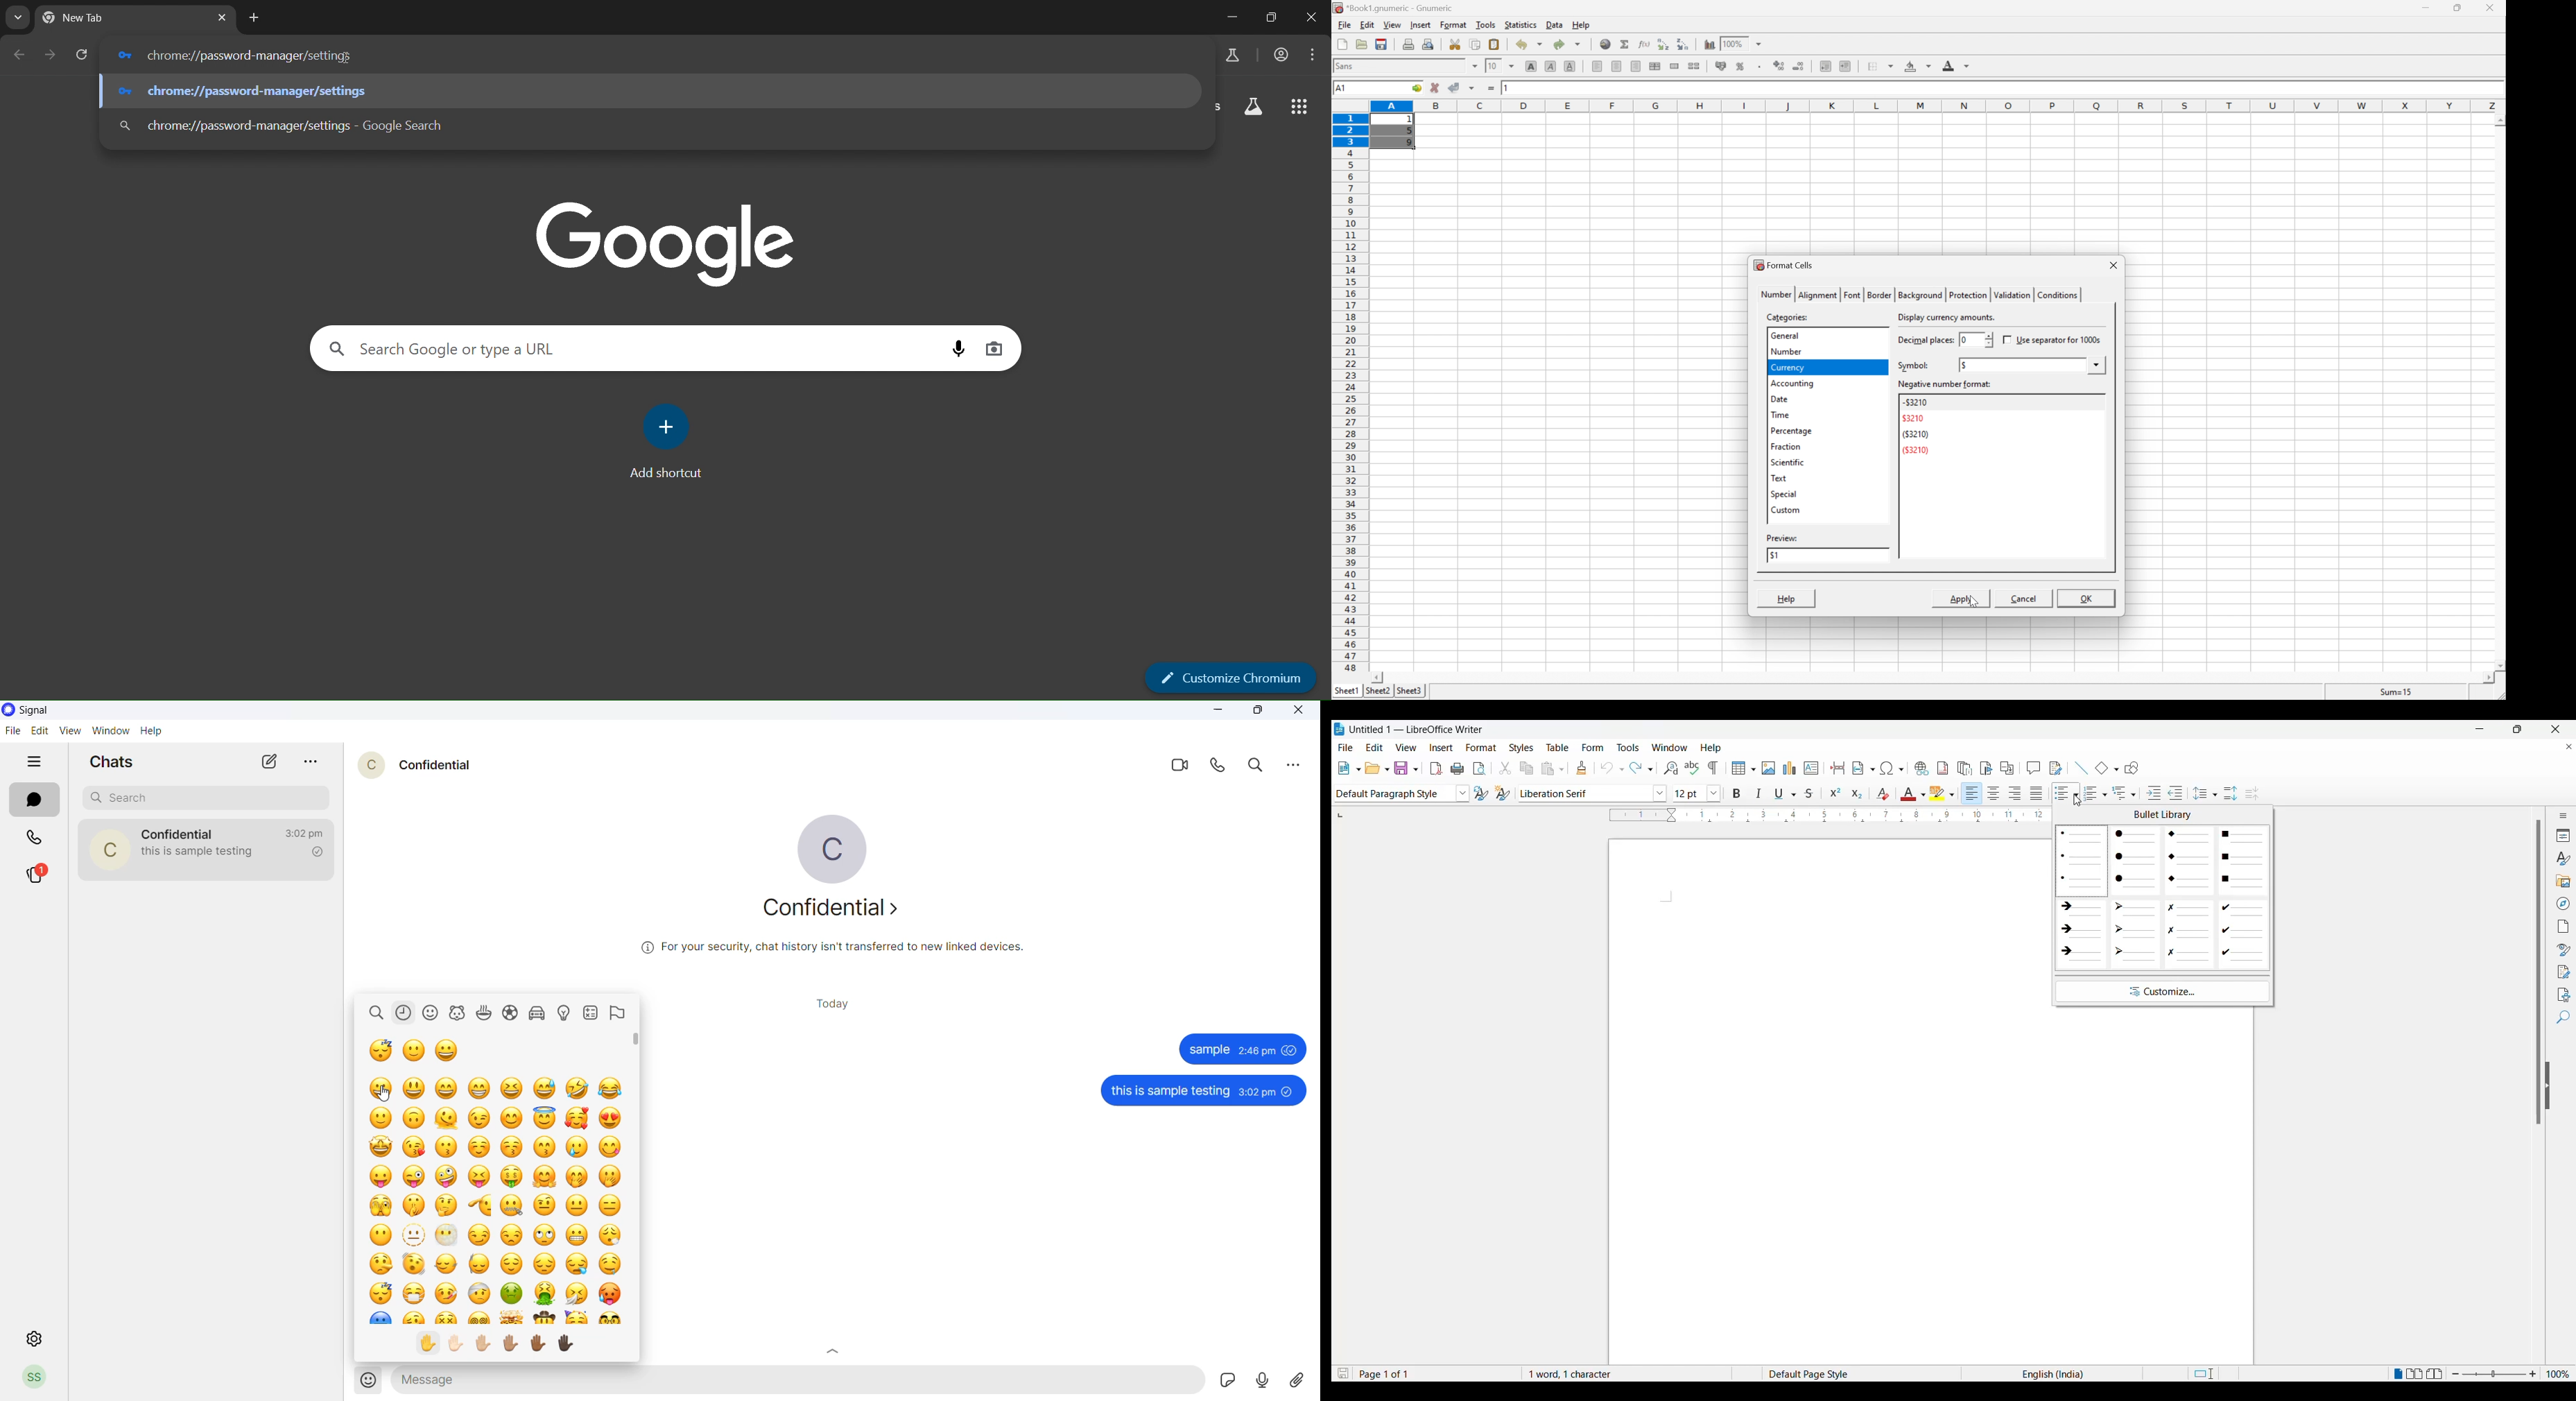 The height and width of the screenshot is (1428, 2576). What do you see at coordinates (2515, 728) in the screenshot?
I see `maximise` at bounding box center [2515, 728].